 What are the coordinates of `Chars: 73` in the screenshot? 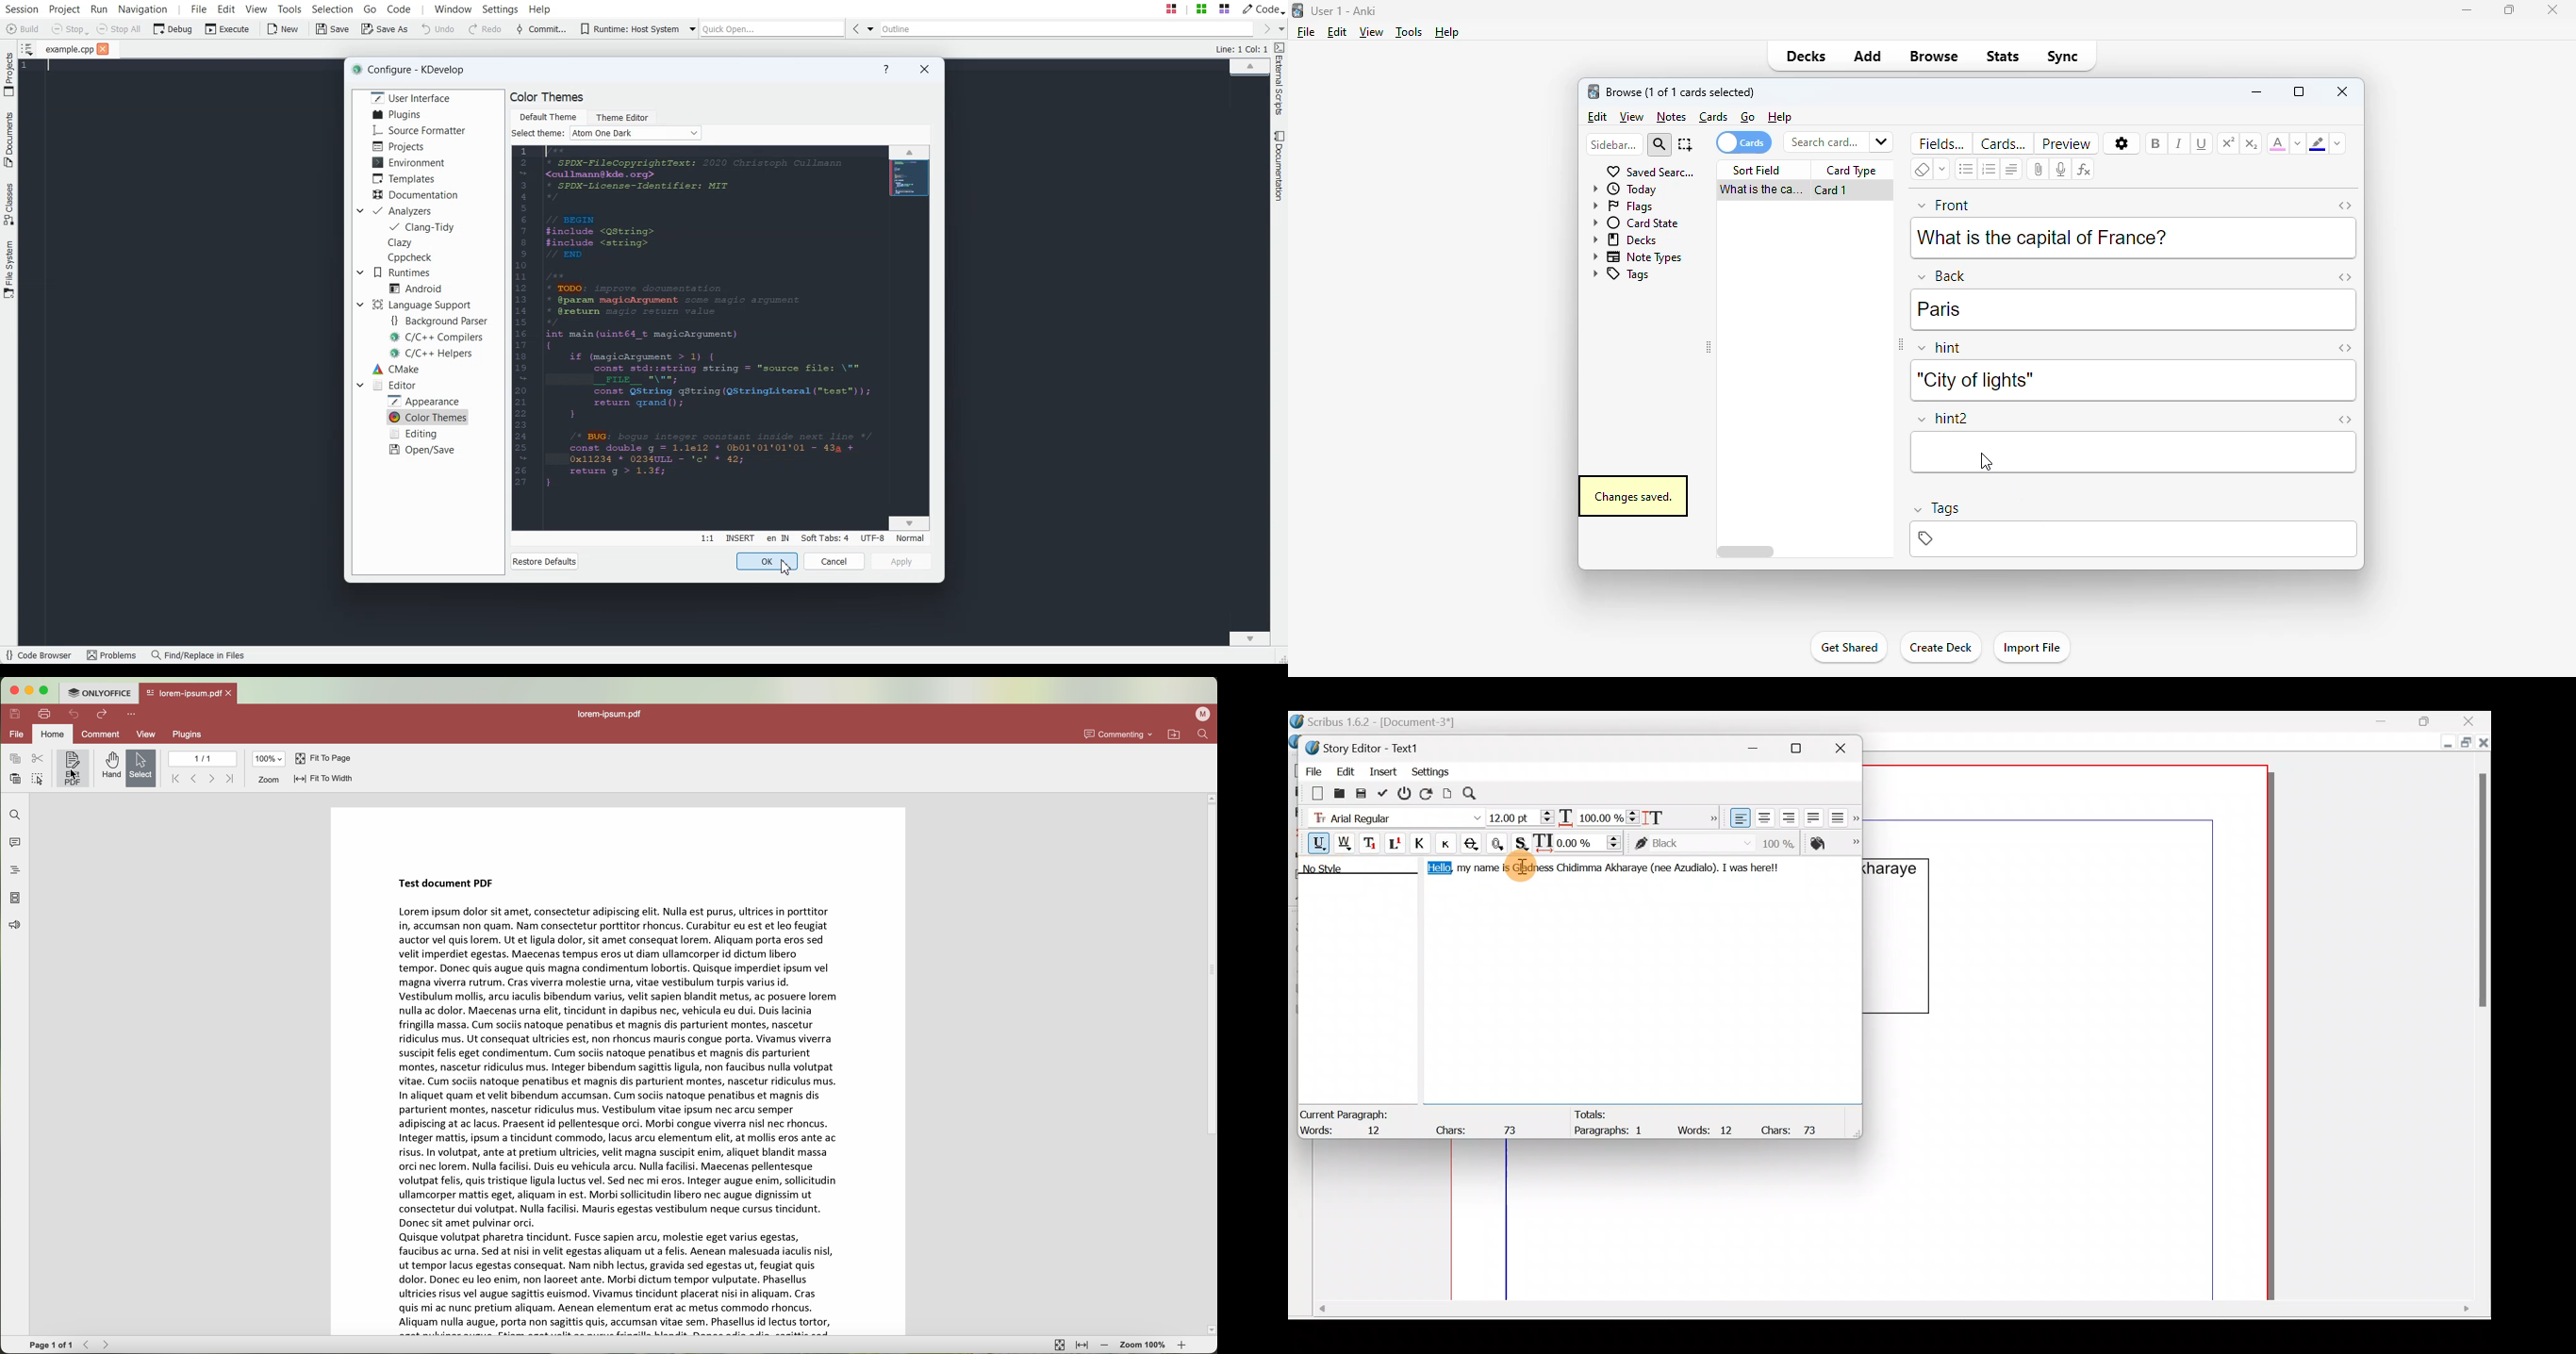 It's located at (1480, 1126).